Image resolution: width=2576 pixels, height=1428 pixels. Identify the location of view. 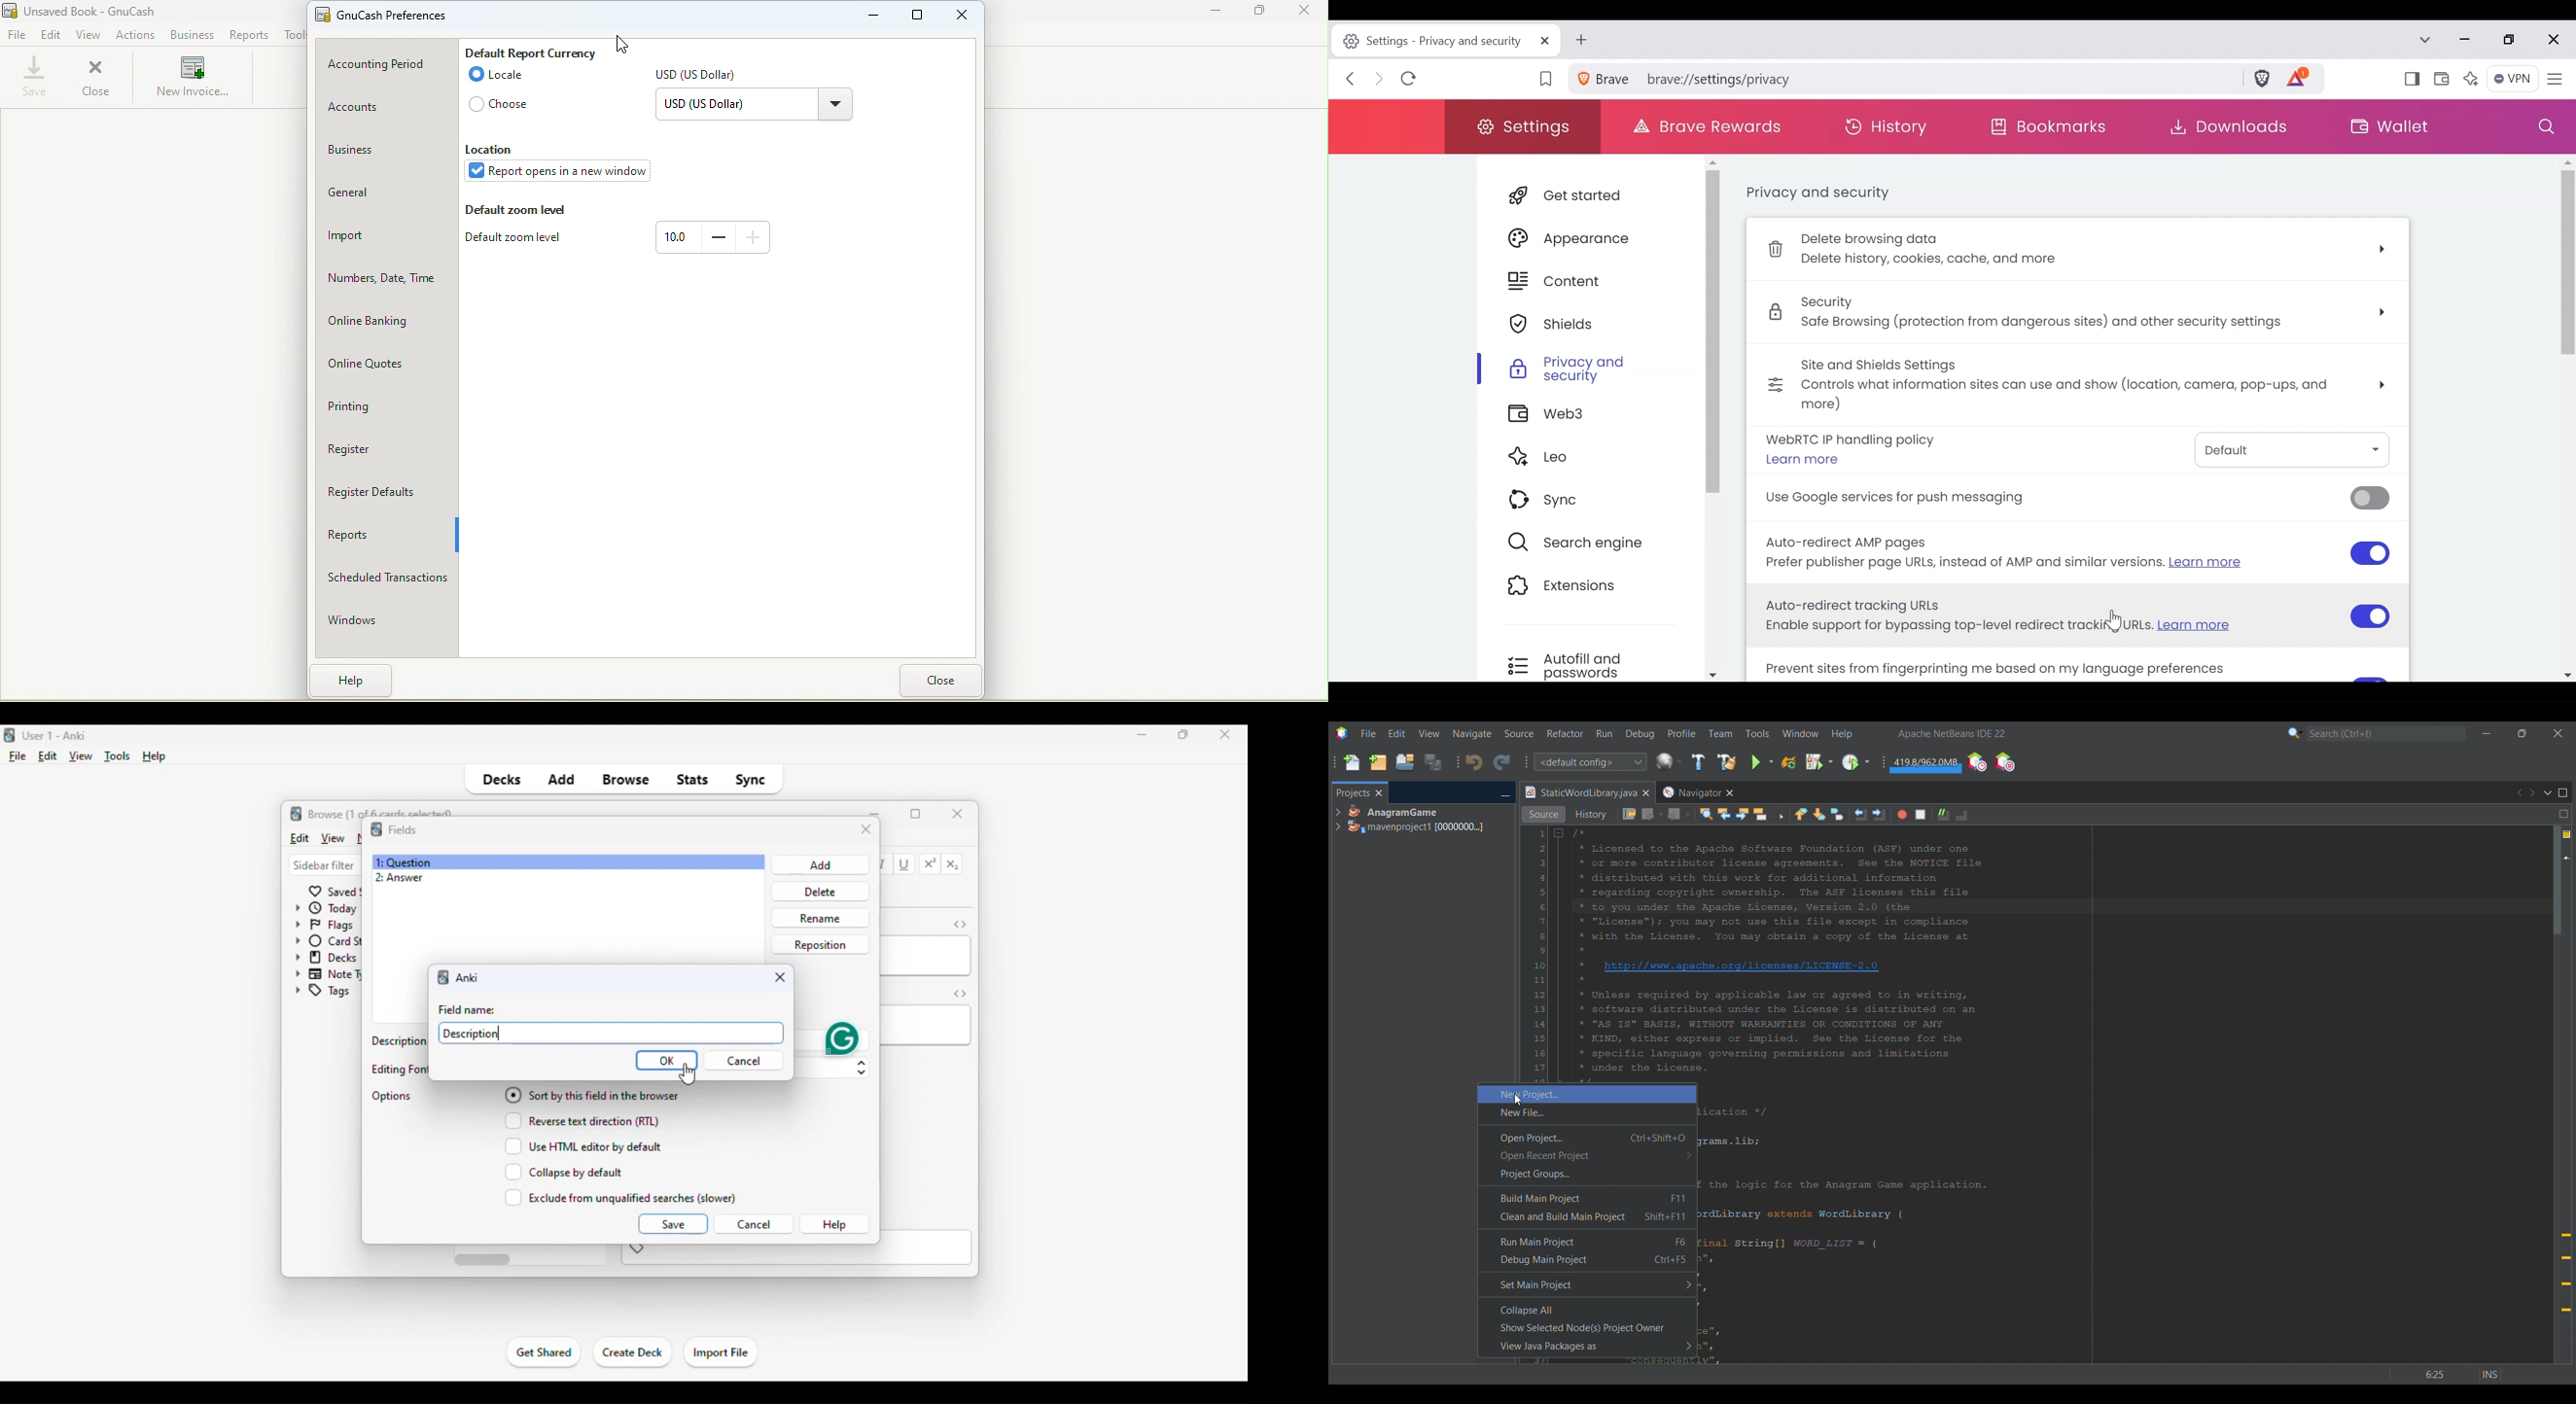
(332, 838).